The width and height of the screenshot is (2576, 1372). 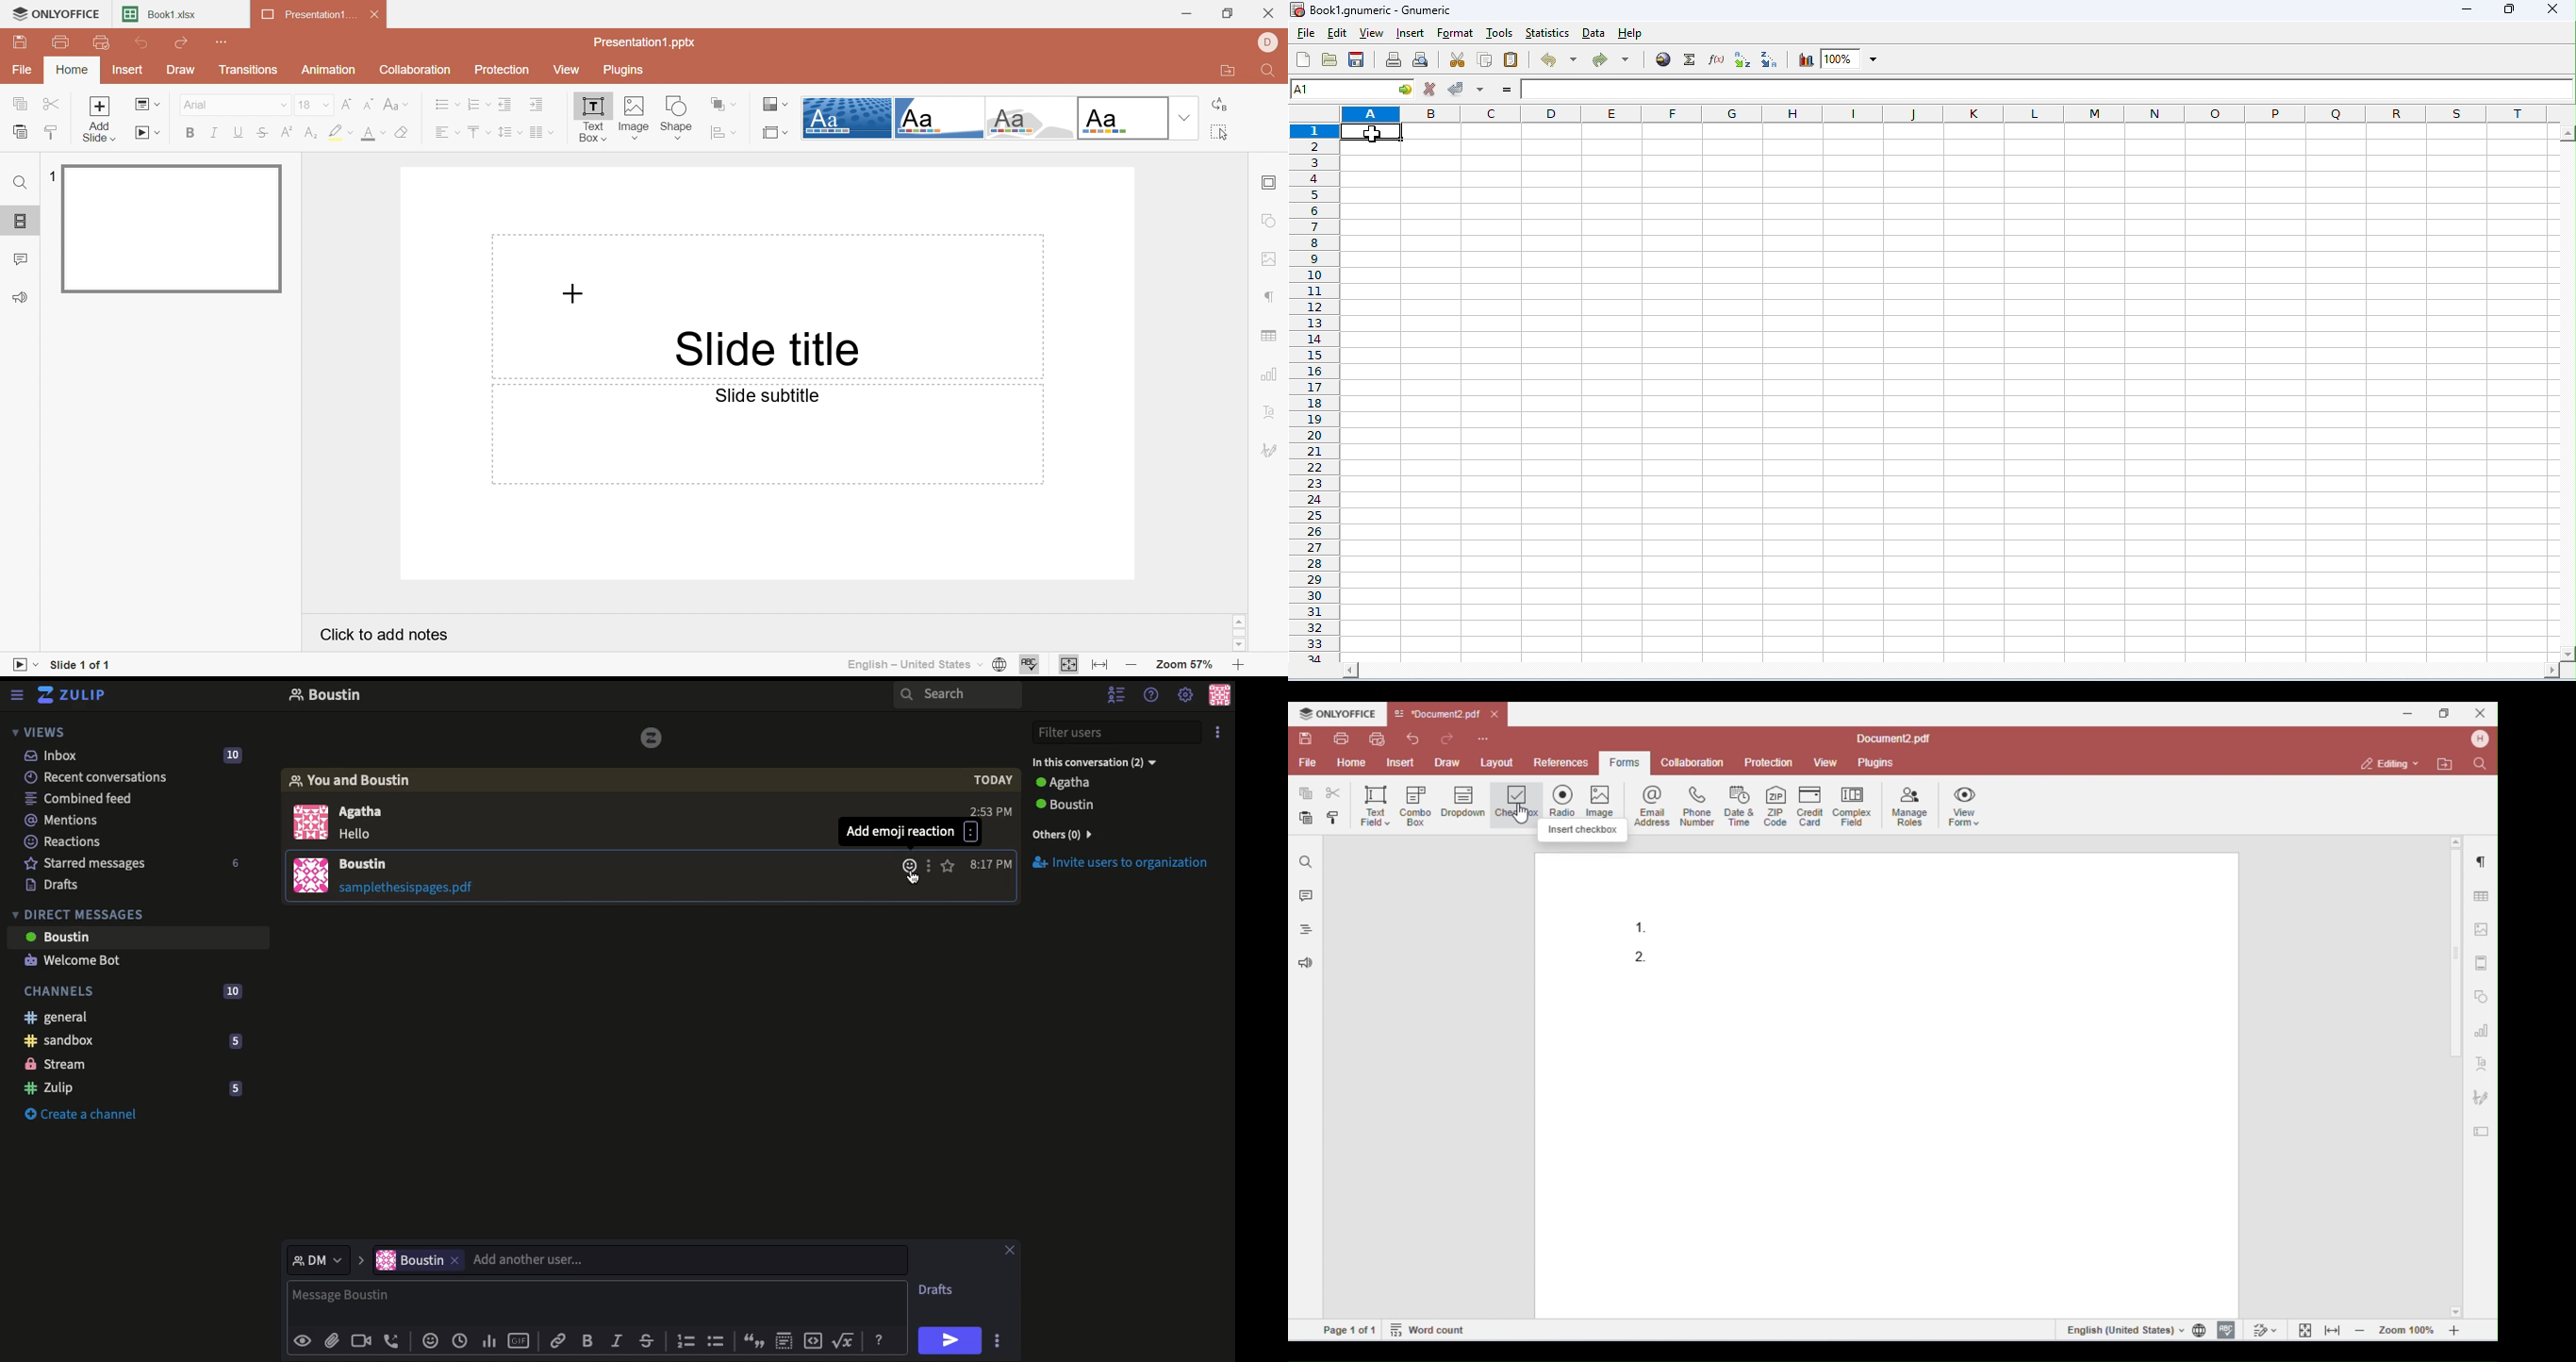 What do you see at coordinates (1665, 58) in the screenshot?
I see `insert hyper link` at bounding box center [1665, 58].